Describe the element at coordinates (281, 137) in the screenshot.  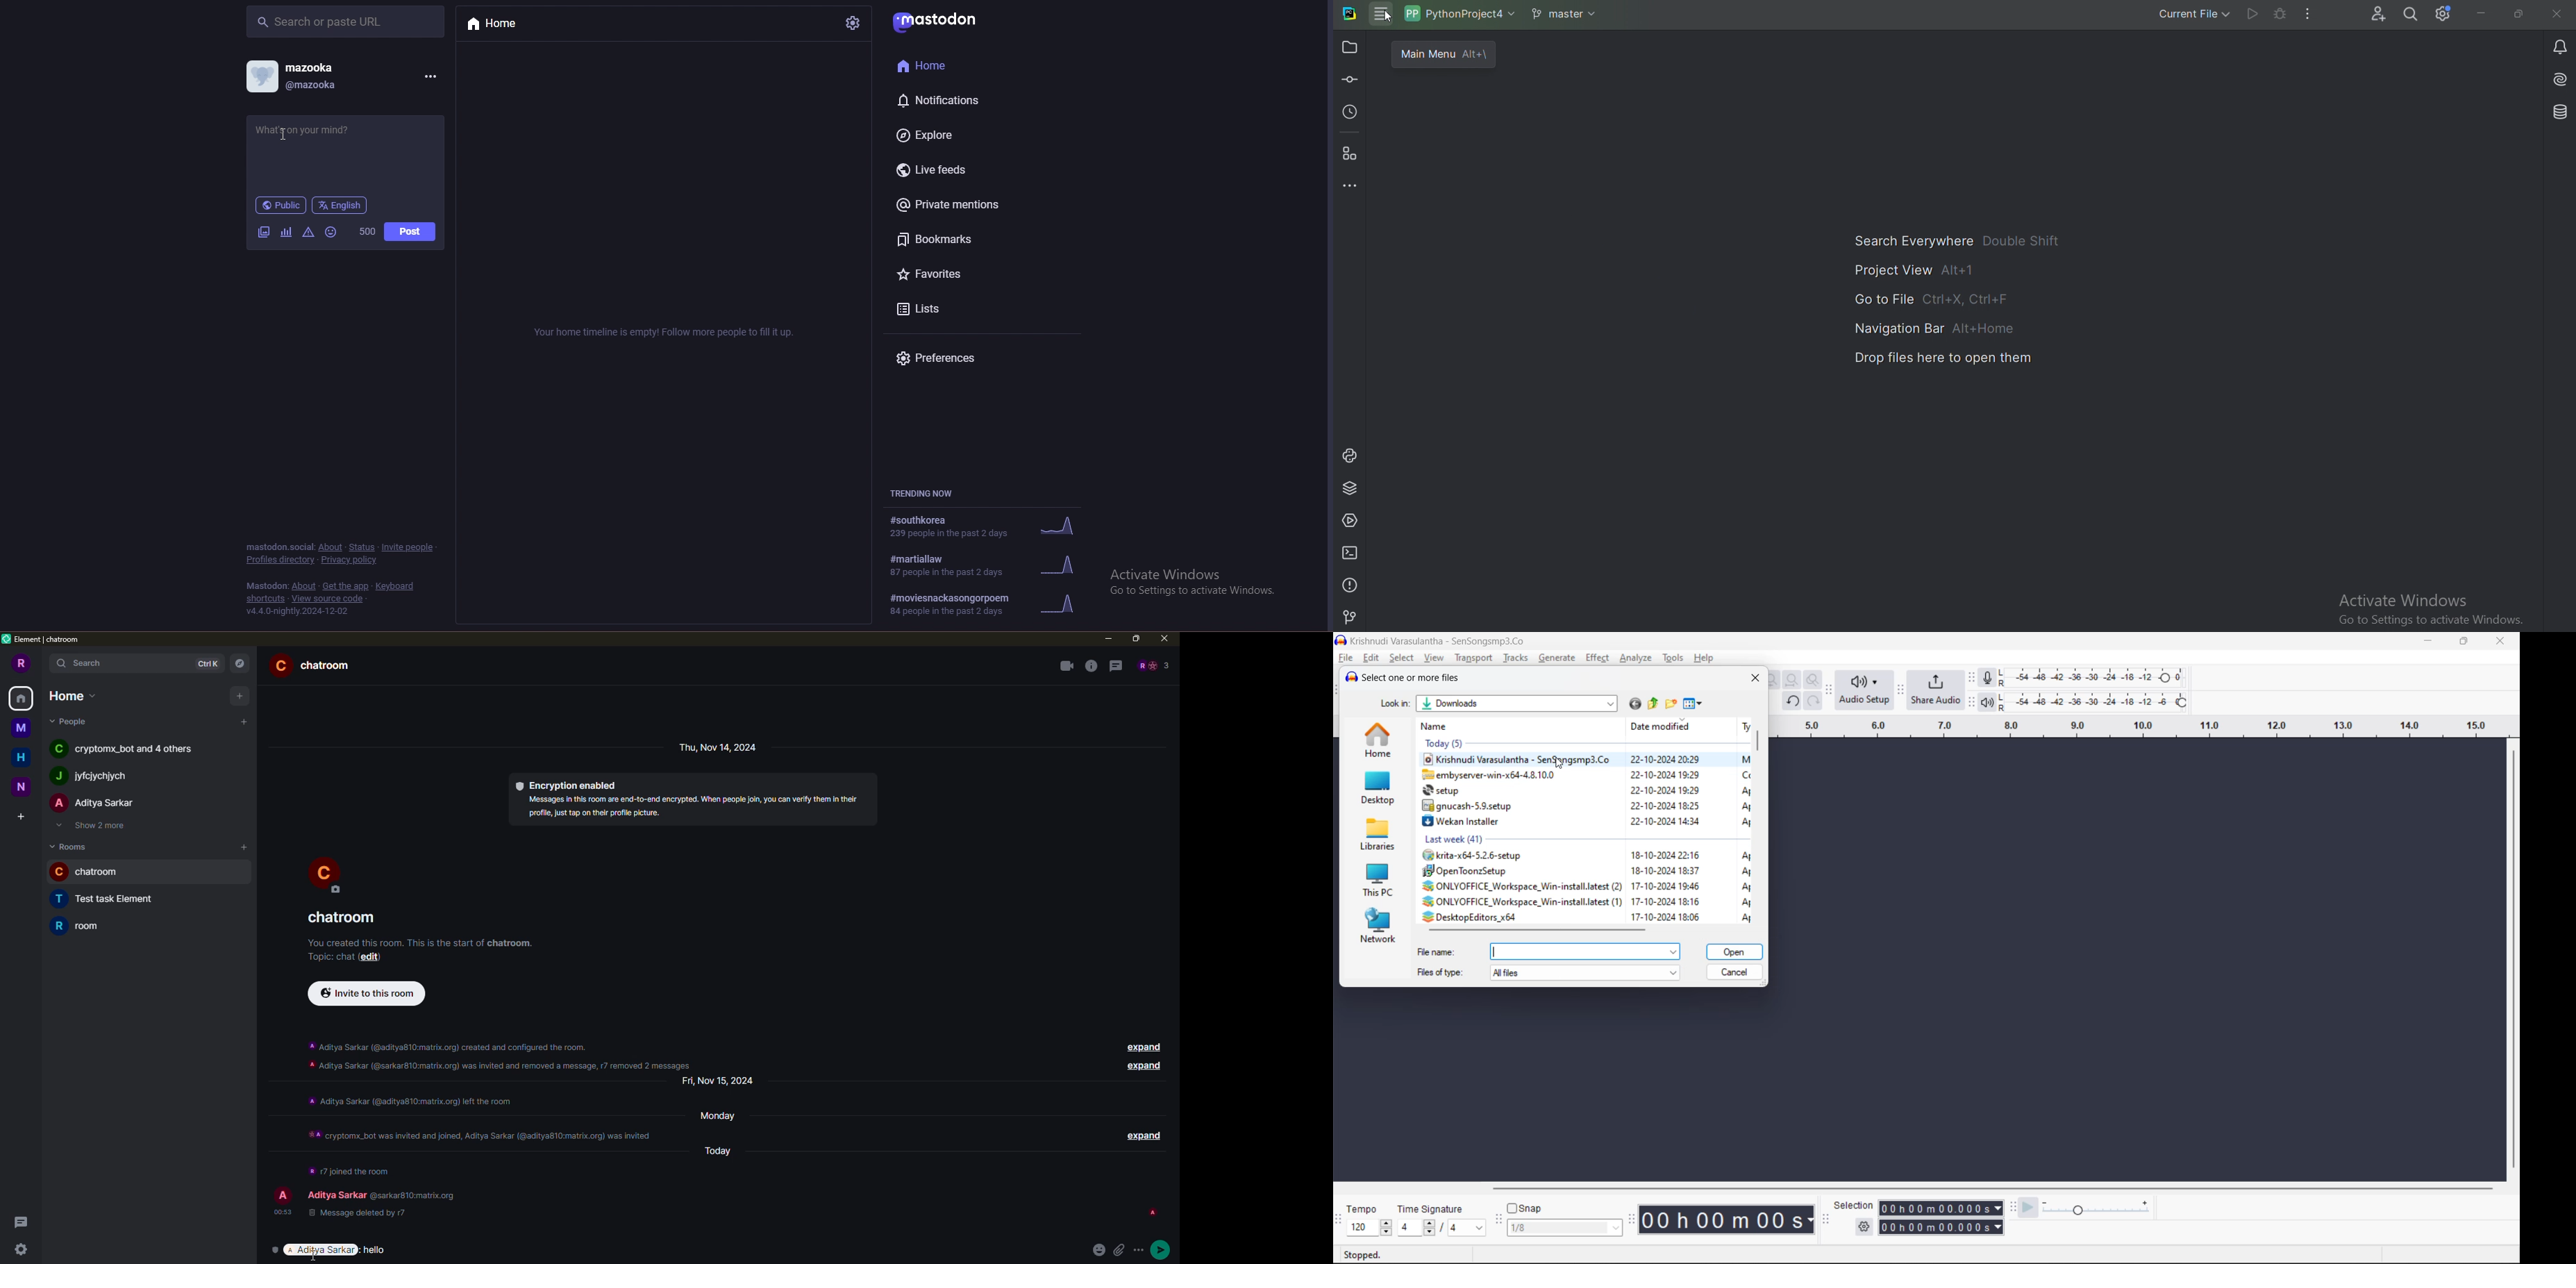
I see `Cursor` at that location.